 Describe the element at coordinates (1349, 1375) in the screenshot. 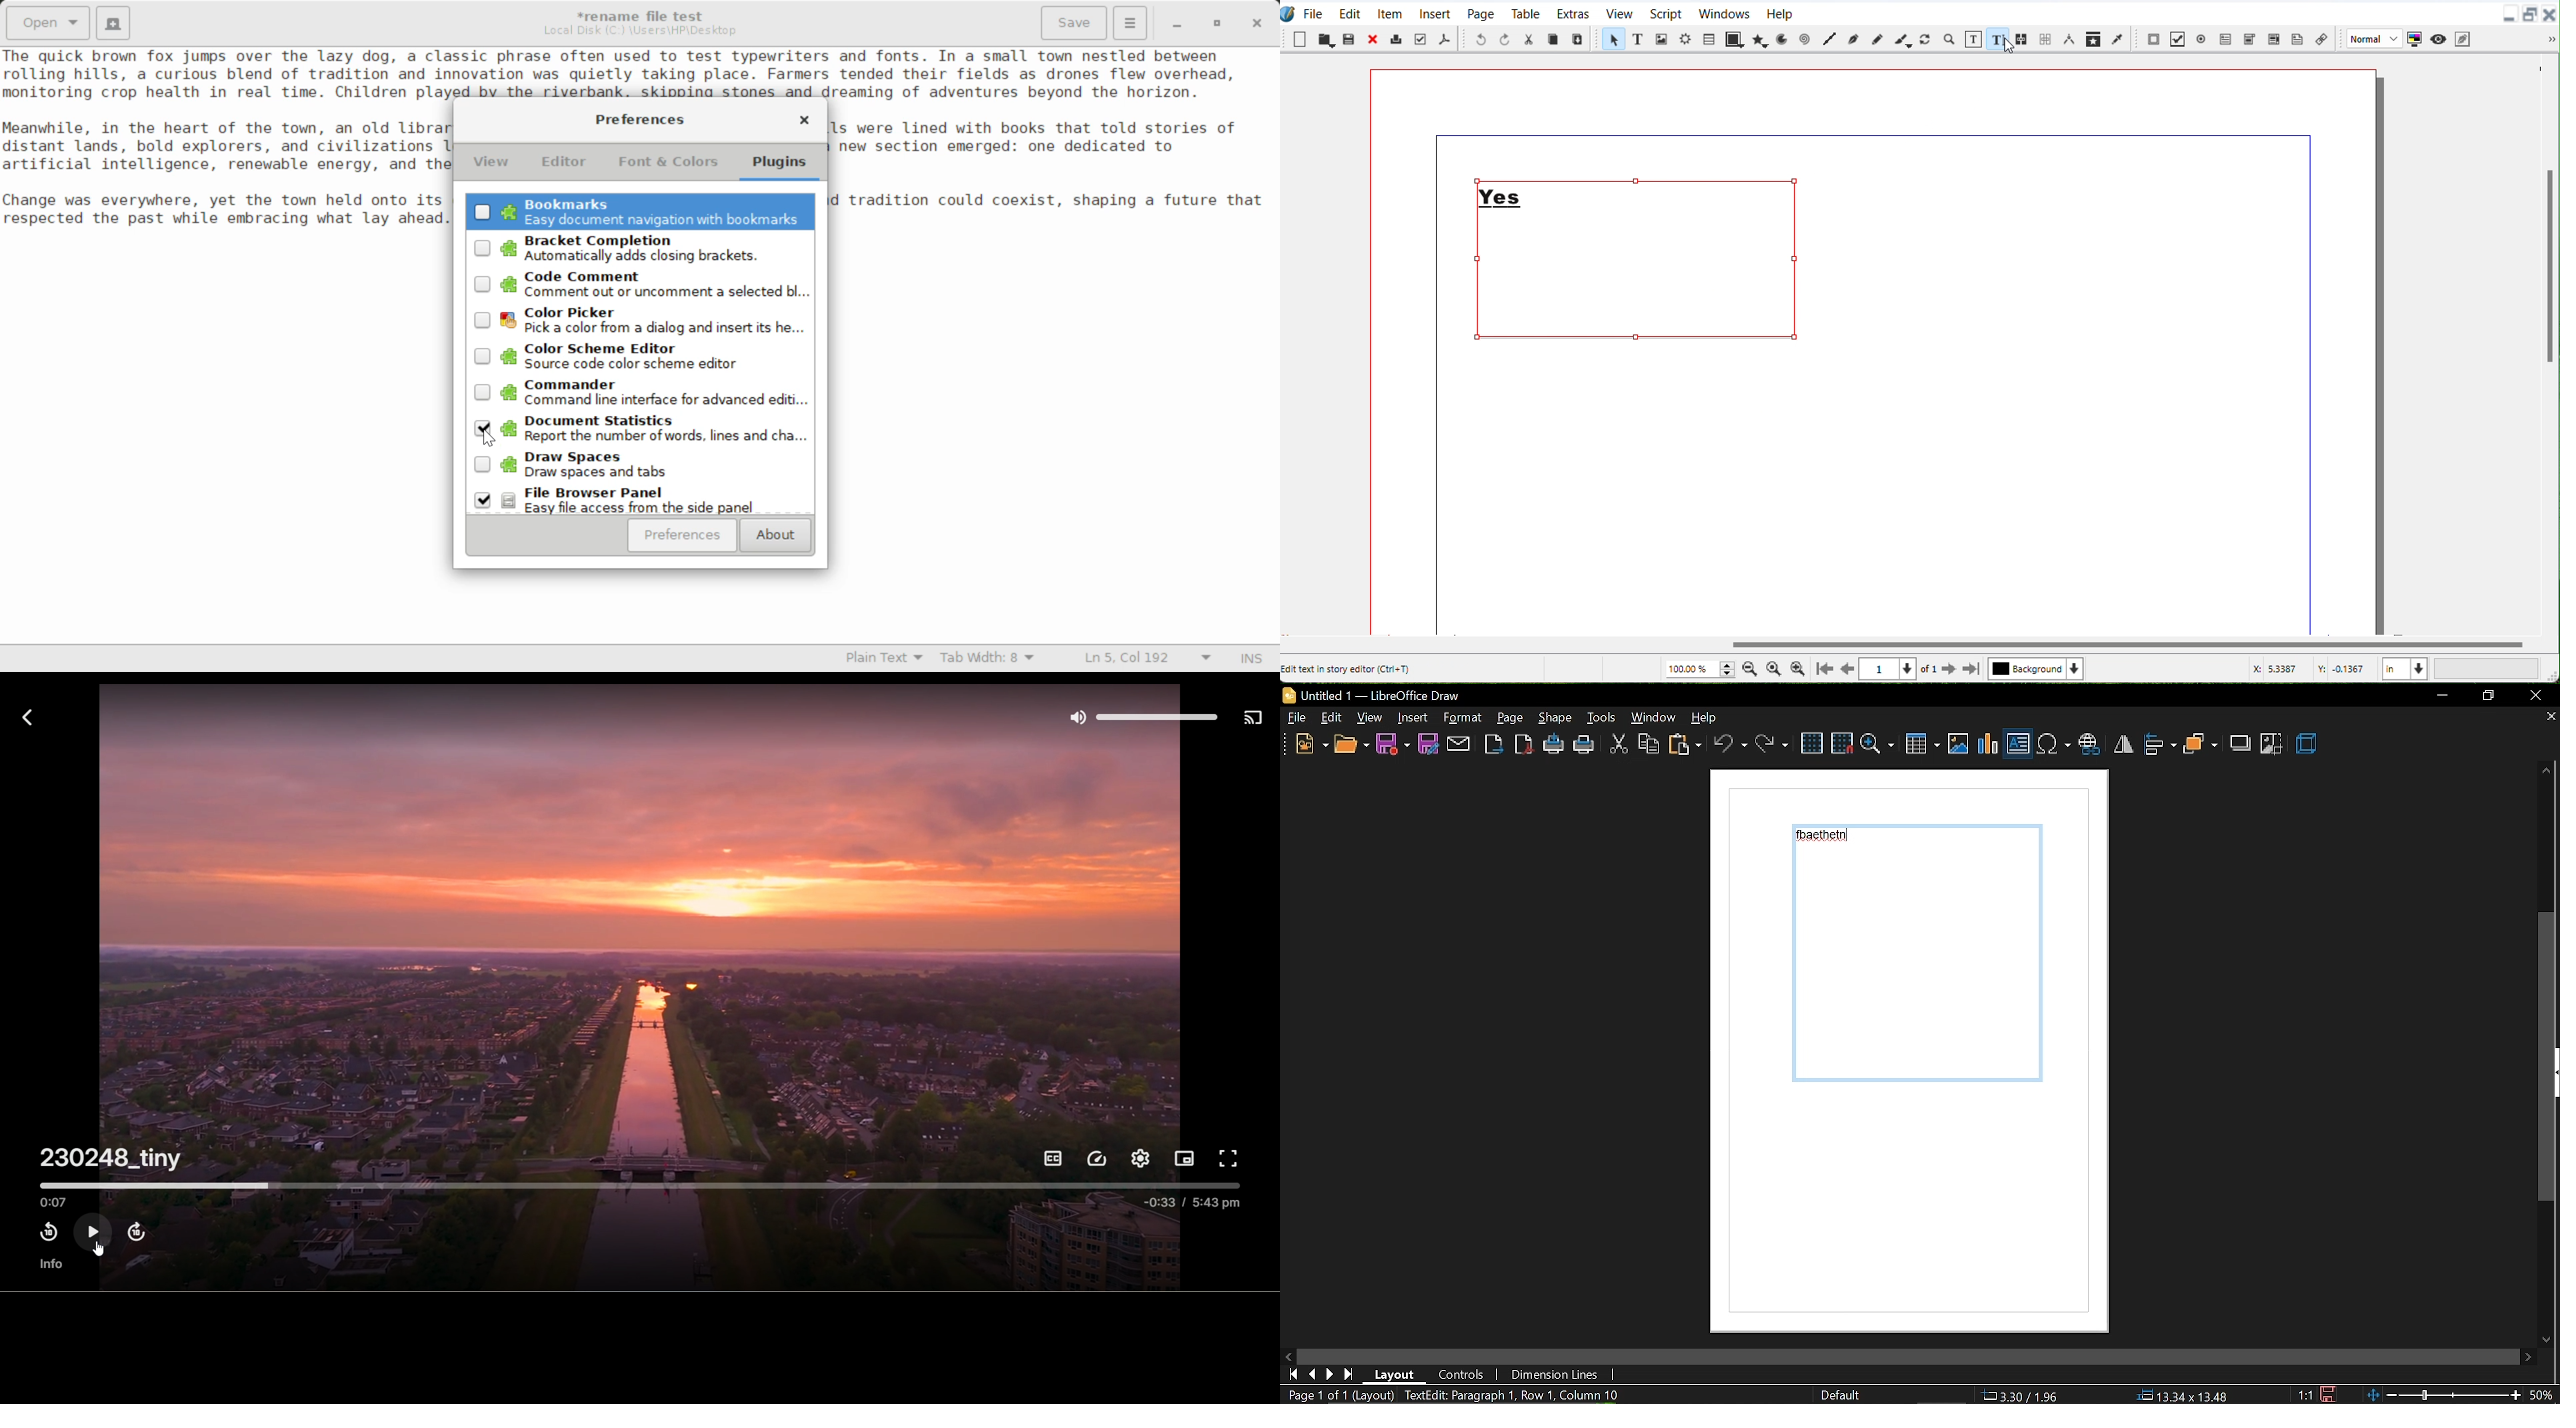

I see `go to last page` at that location.